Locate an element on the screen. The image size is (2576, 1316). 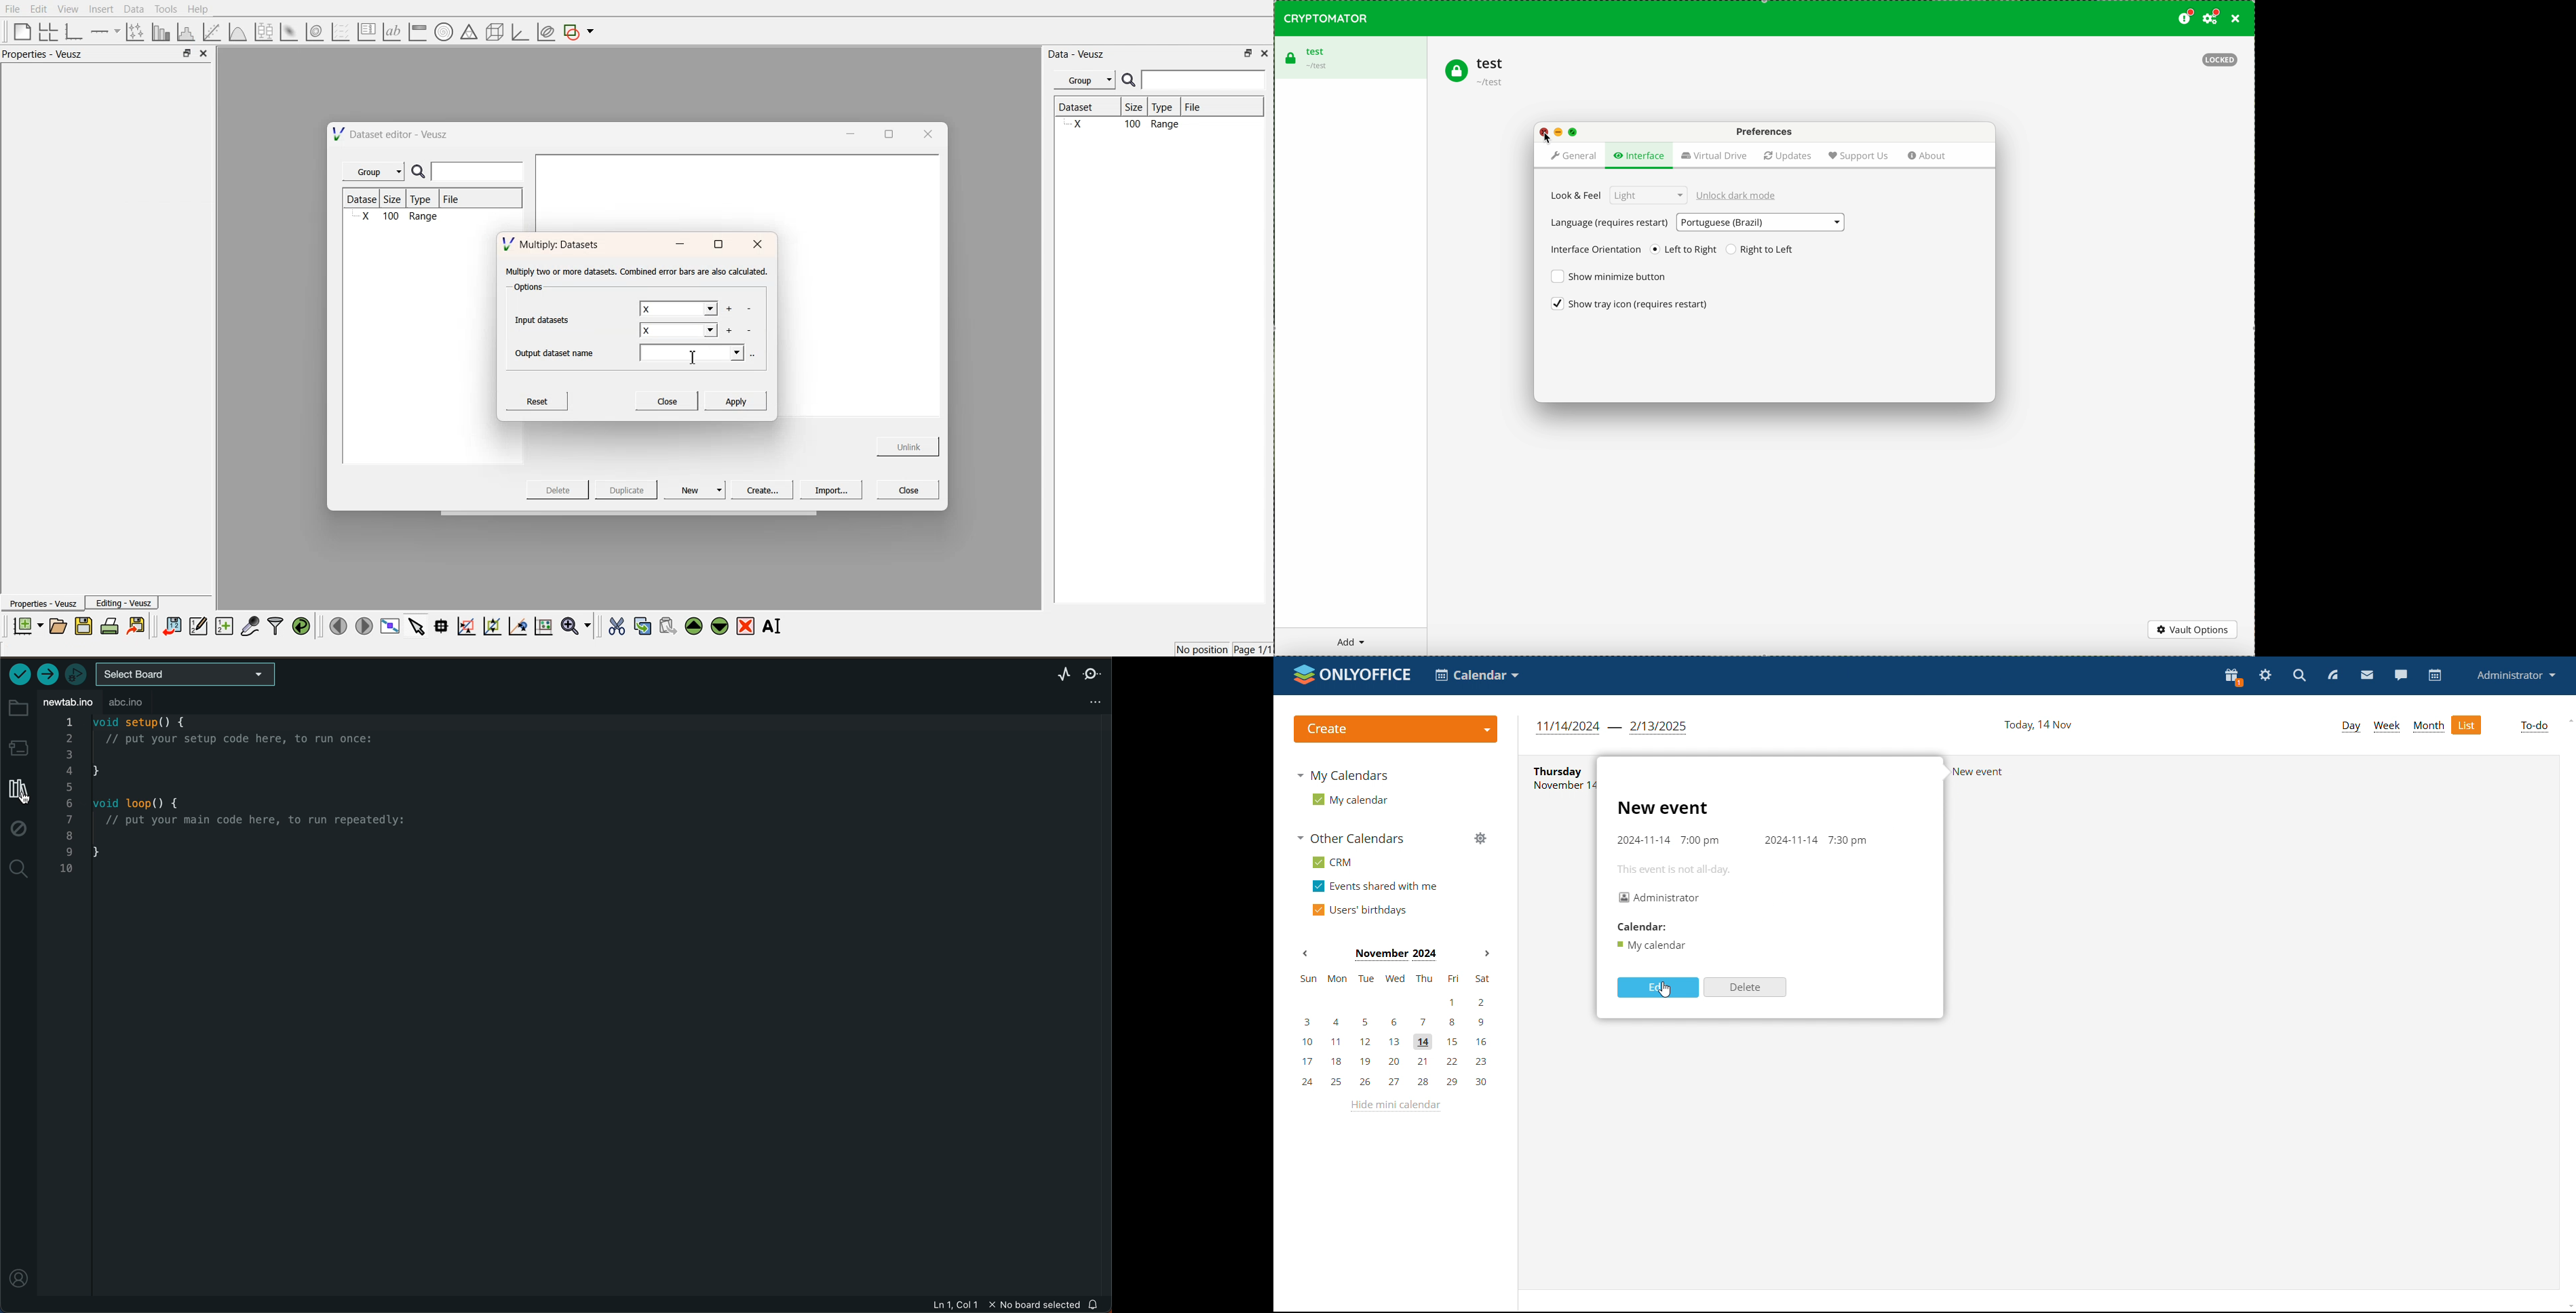
scroll up is located at coordinates (2568, 721).